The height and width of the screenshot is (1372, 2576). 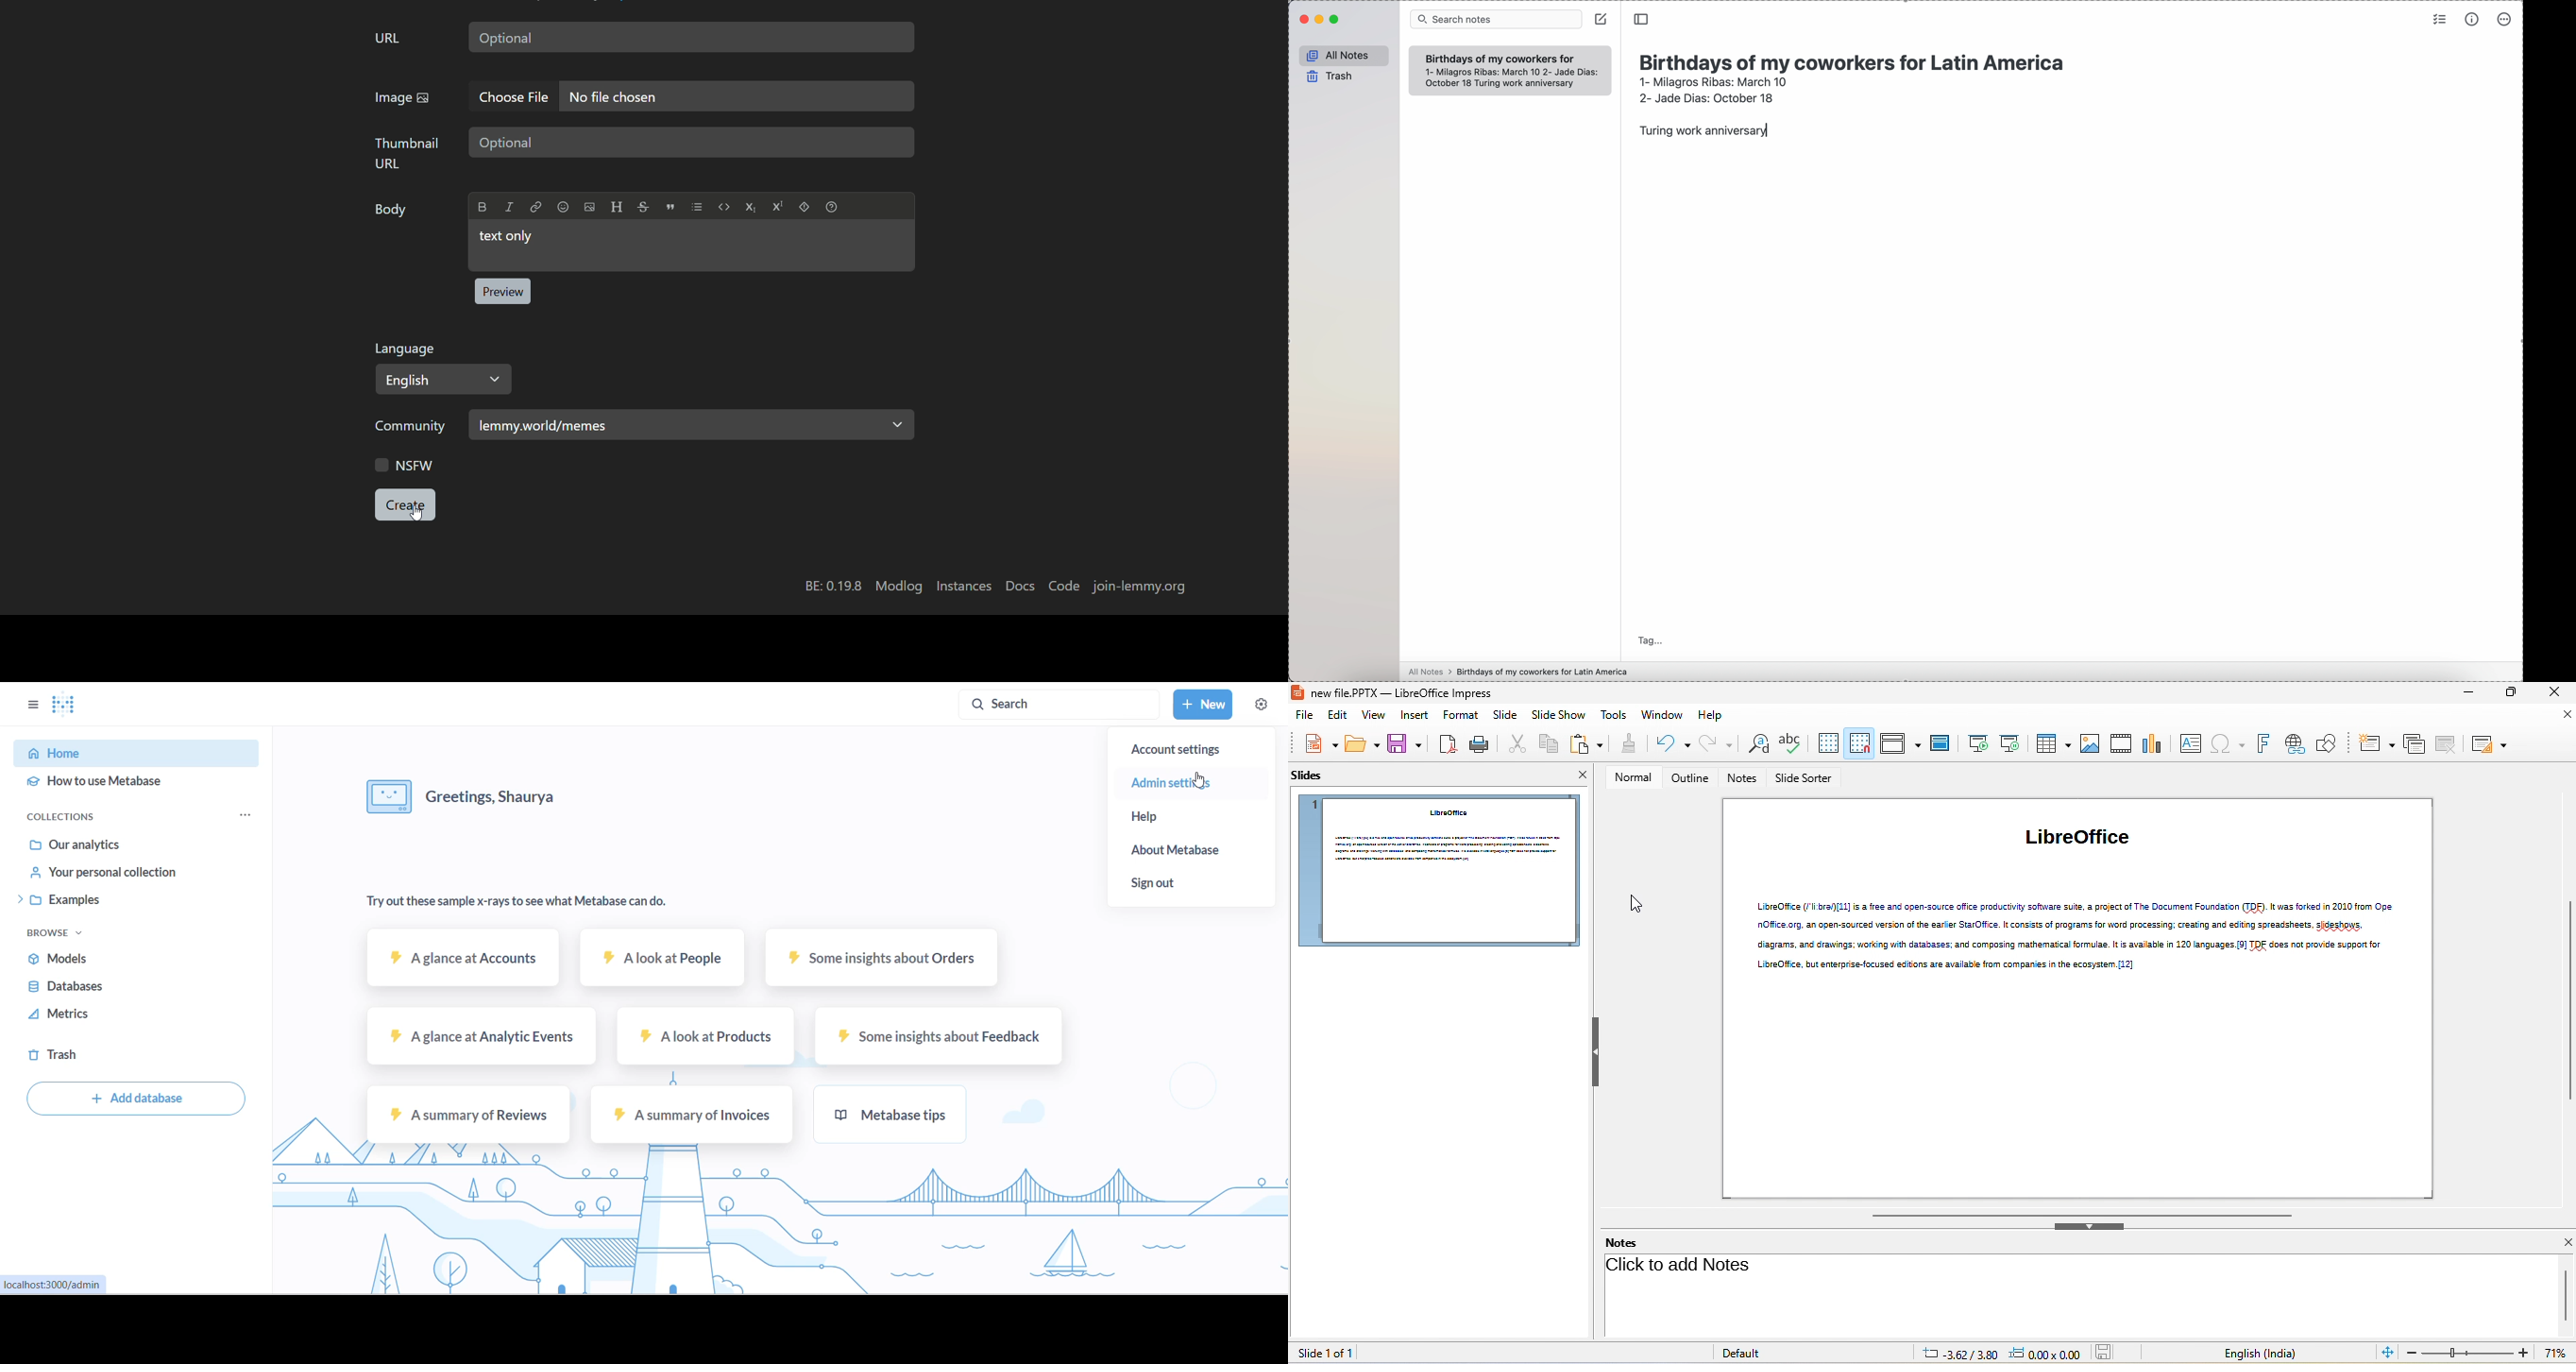 What do you see at coordinates (1362, 743) in the screenshot?
I see `open` at bounding box center [1362, 743].